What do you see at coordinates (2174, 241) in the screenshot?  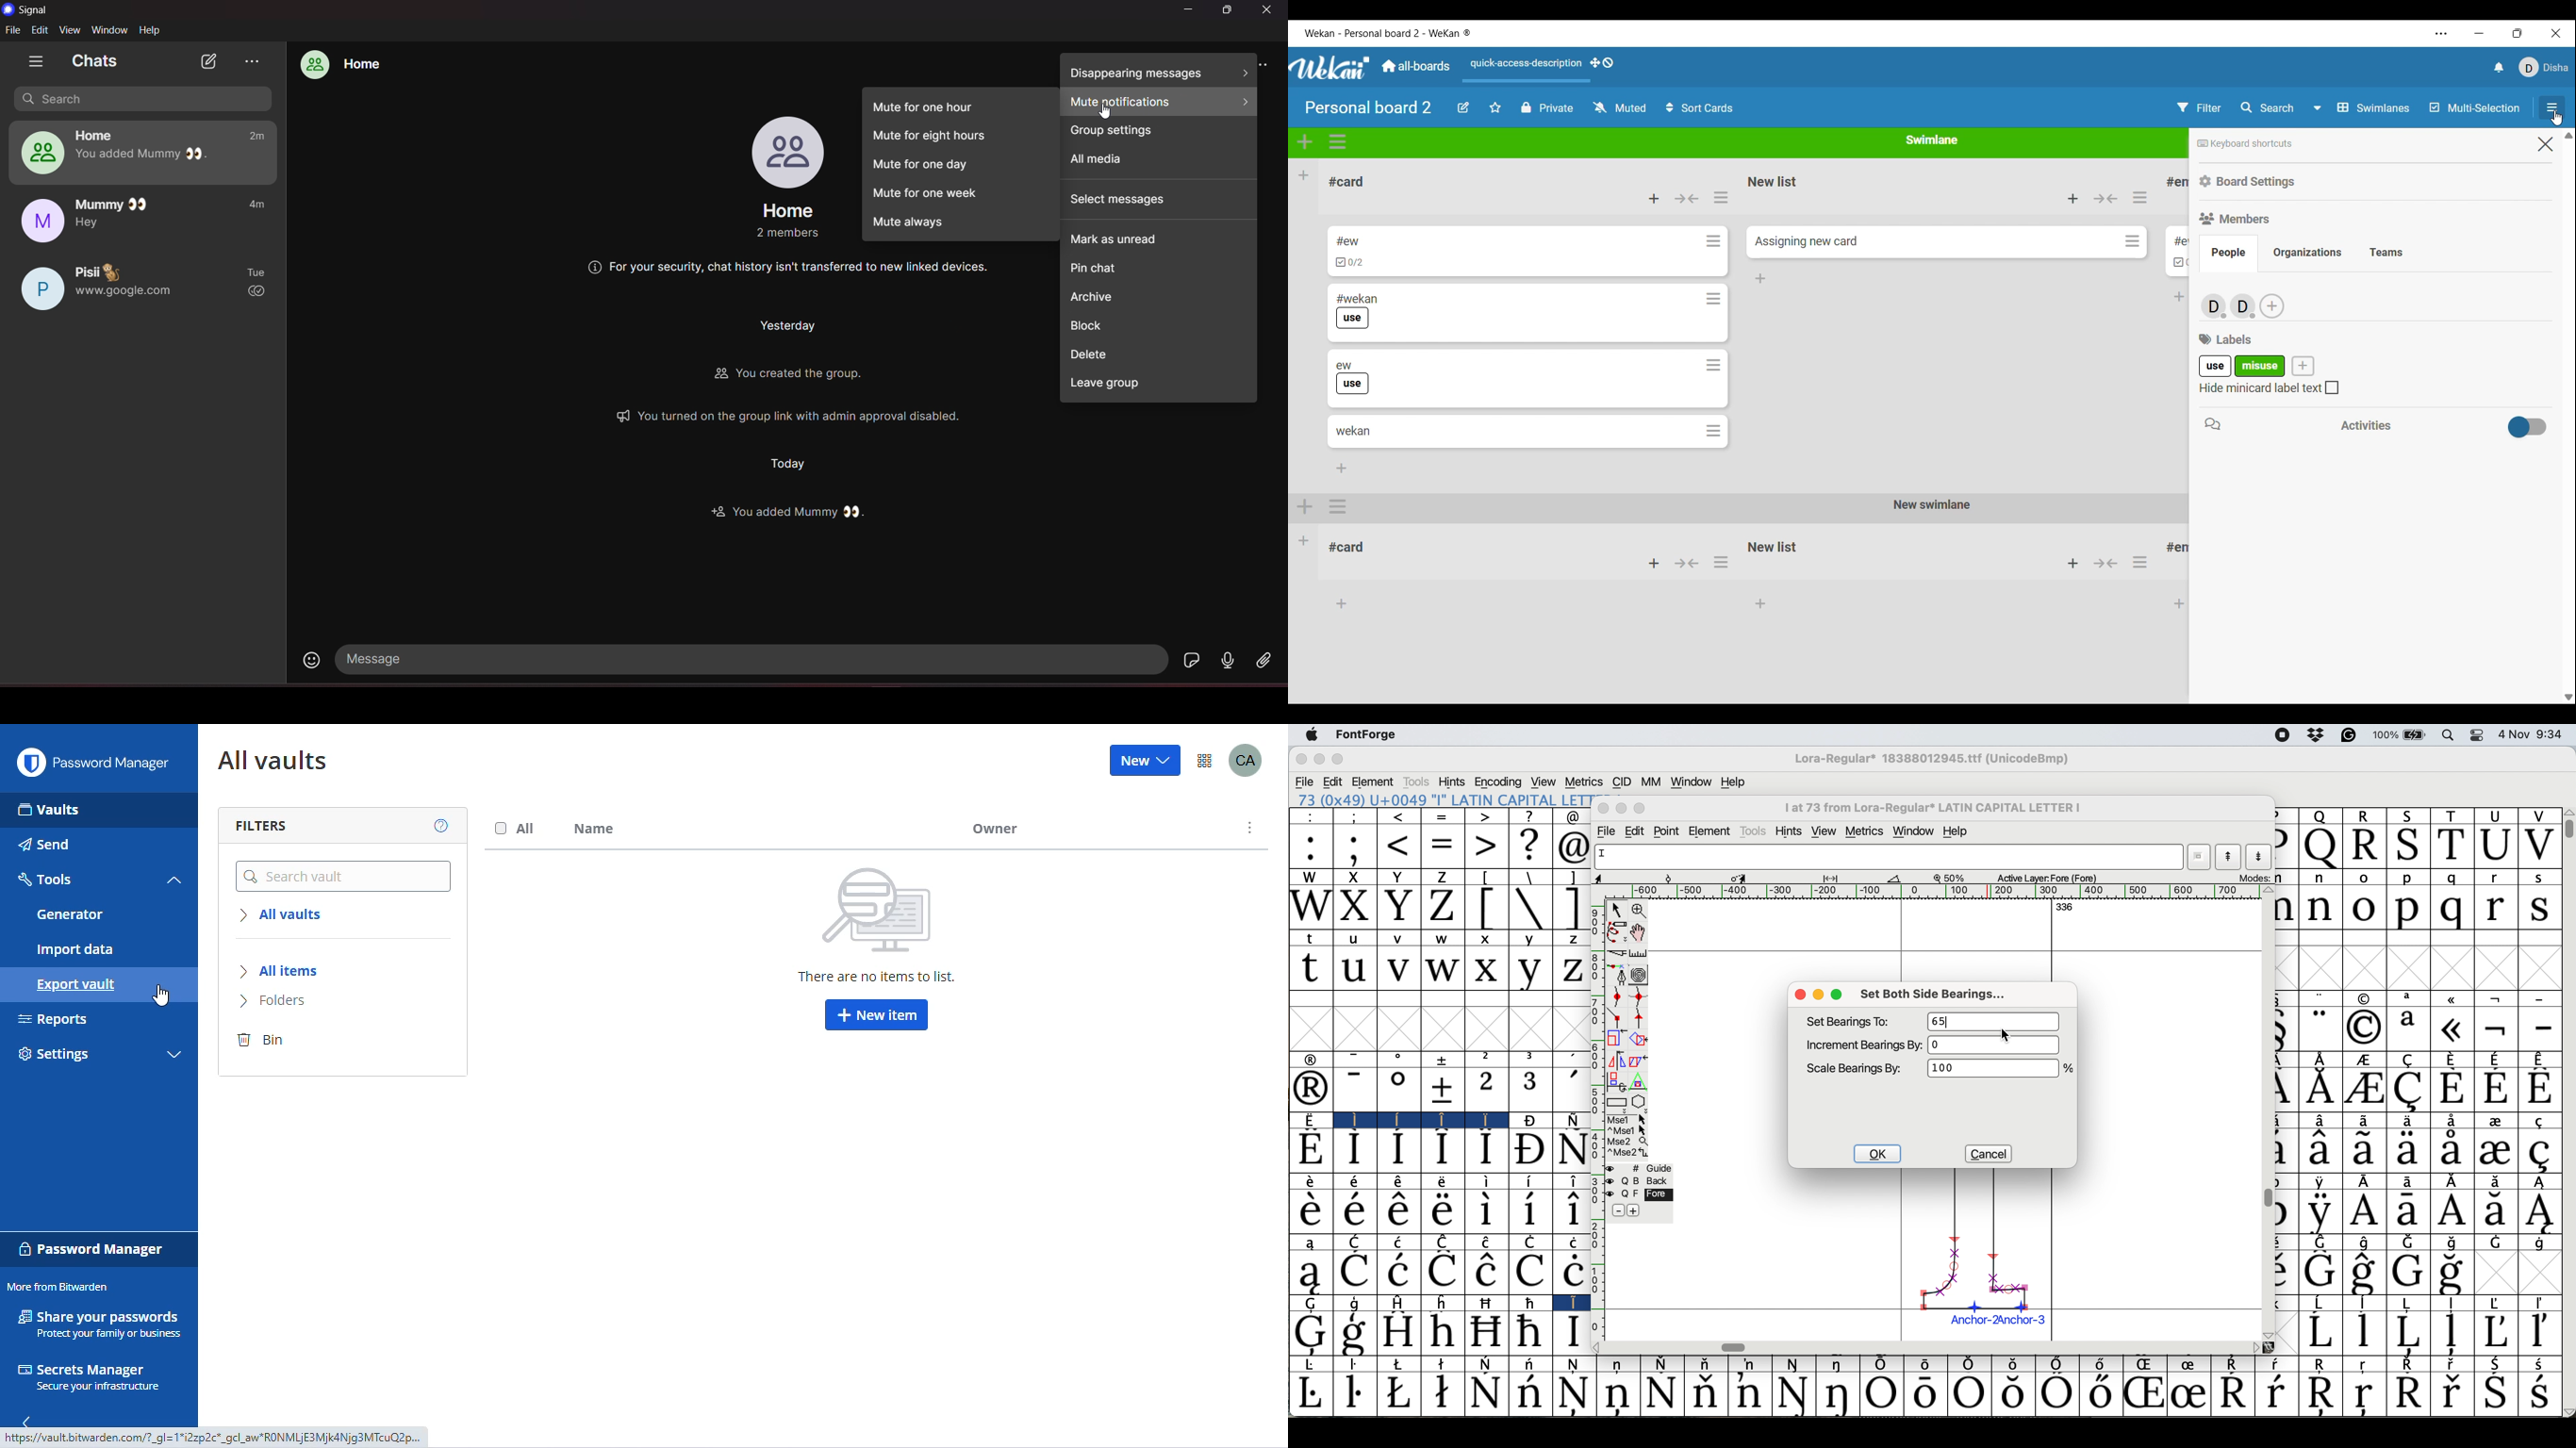 I see `List name ` at bounding box center [2174, 241].